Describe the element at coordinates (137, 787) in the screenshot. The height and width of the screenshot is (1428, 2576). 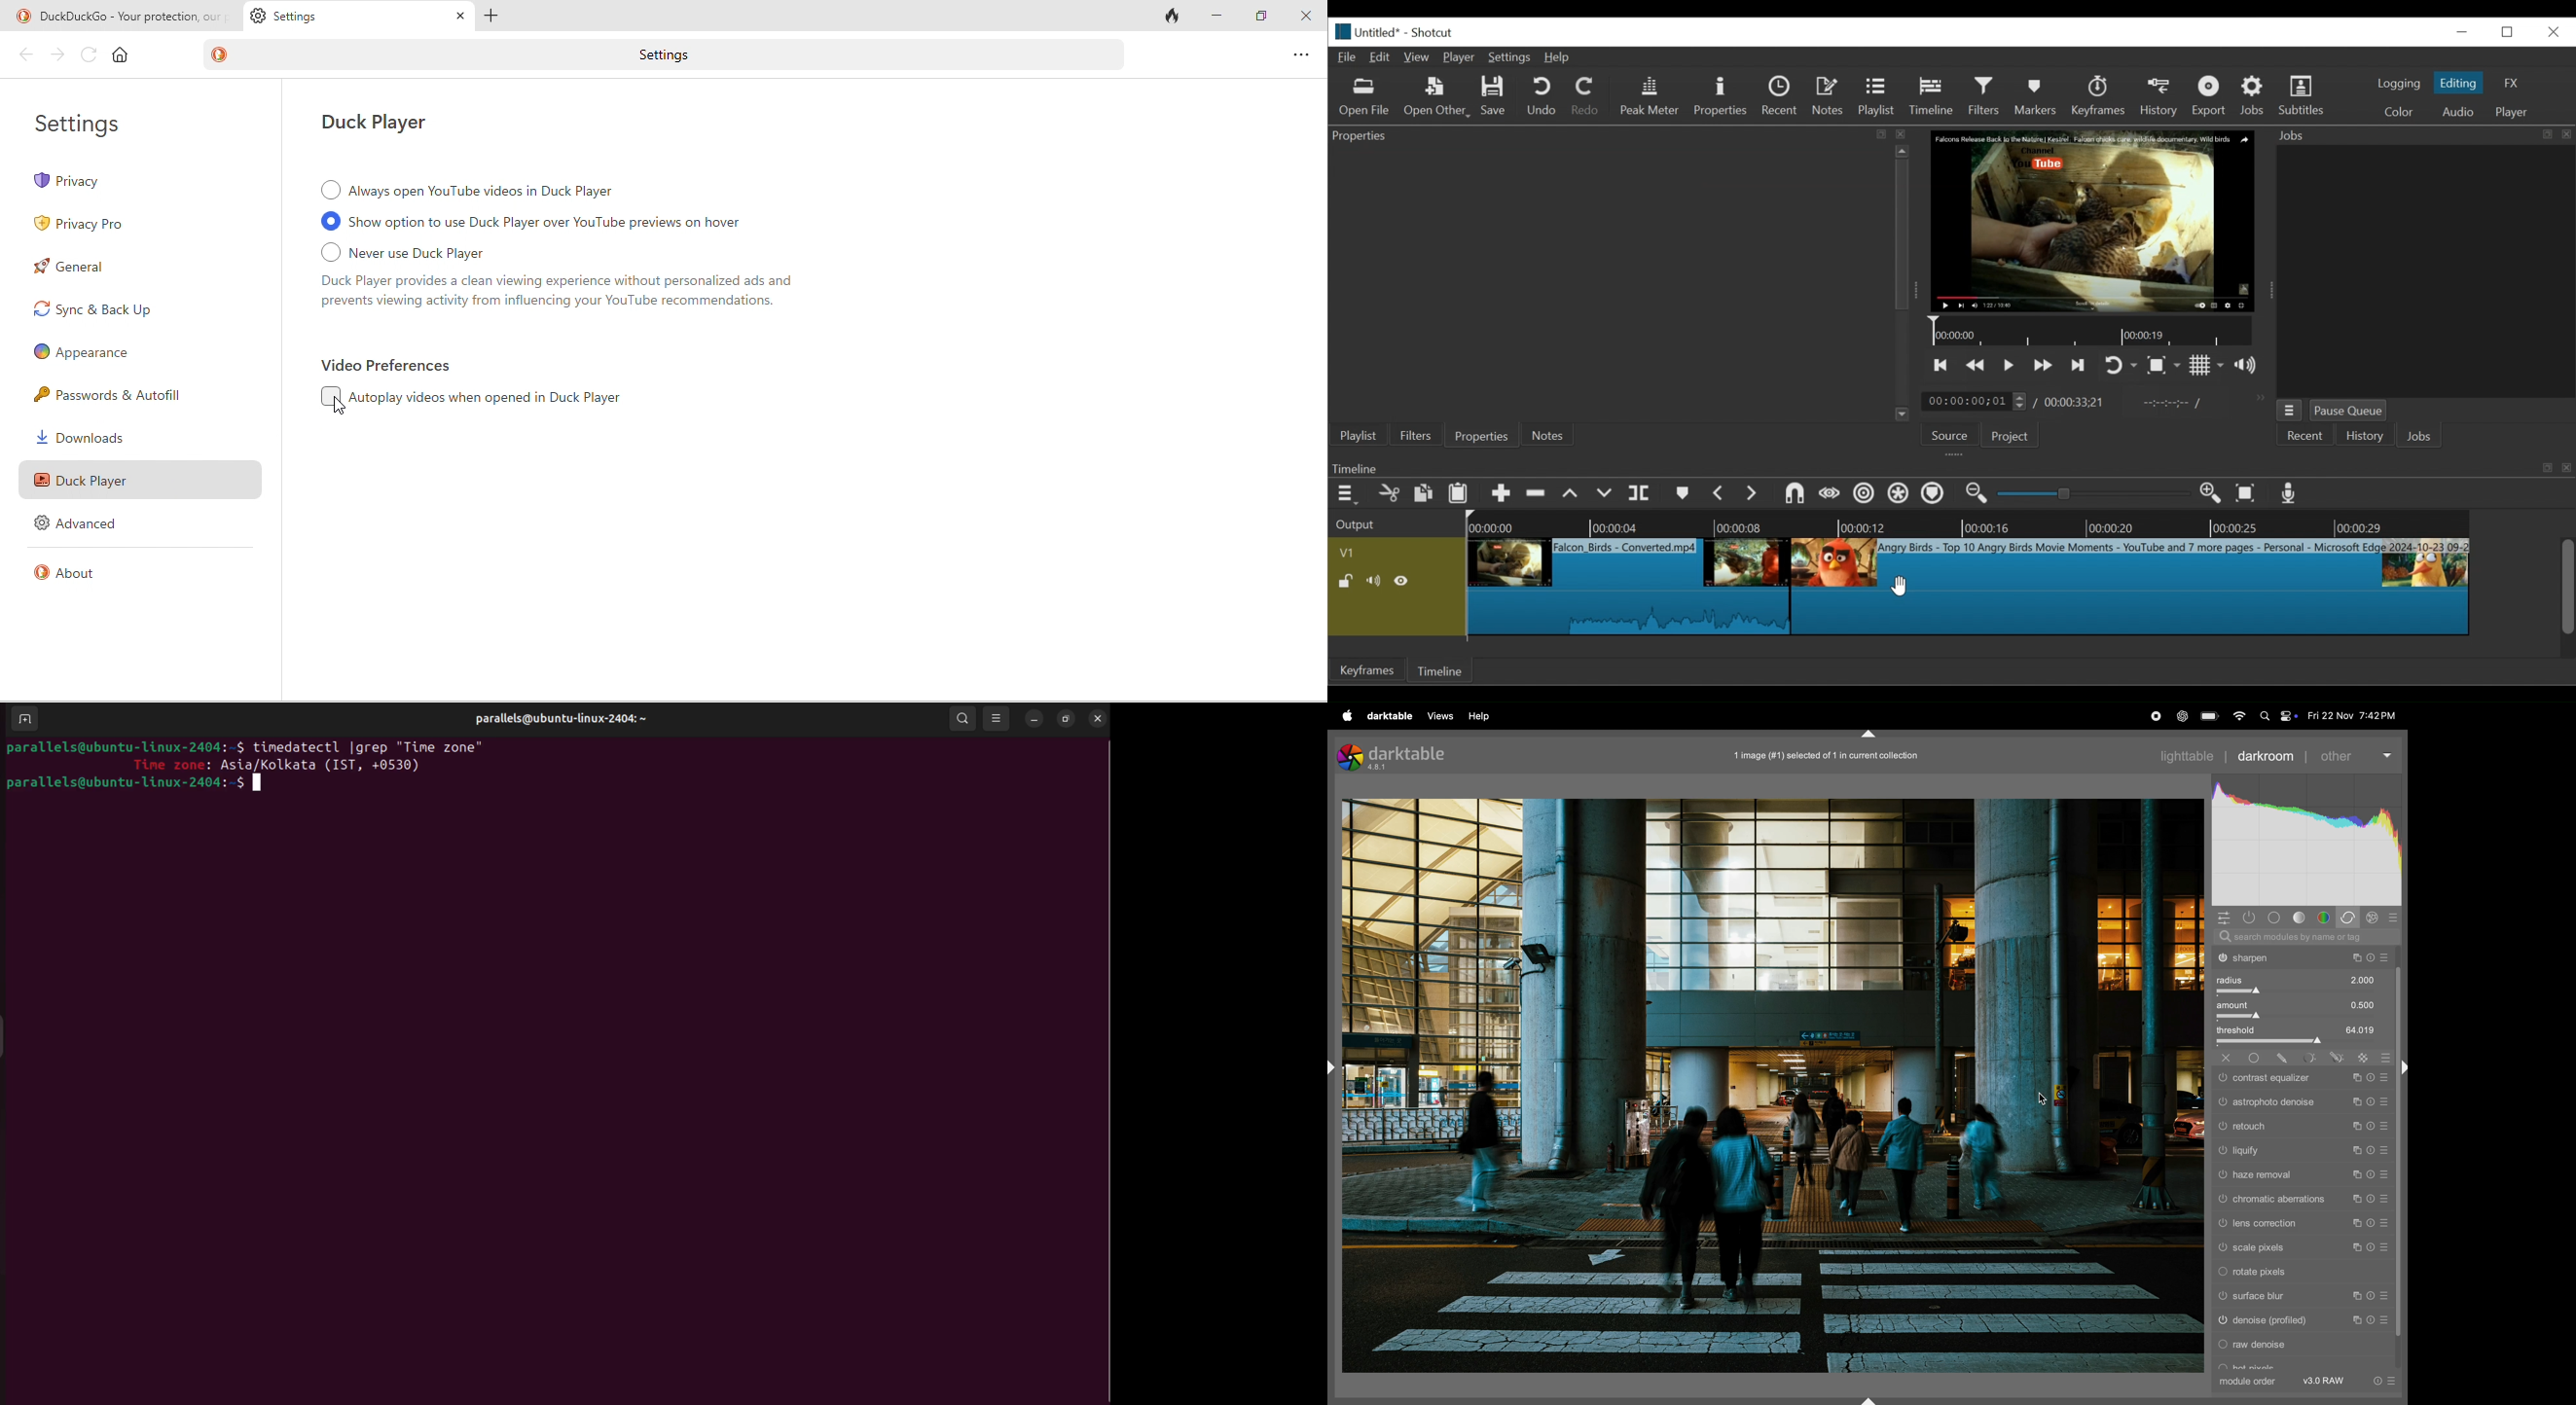
I see `parallels@ubuntu-linux-2404:-$` at that location.